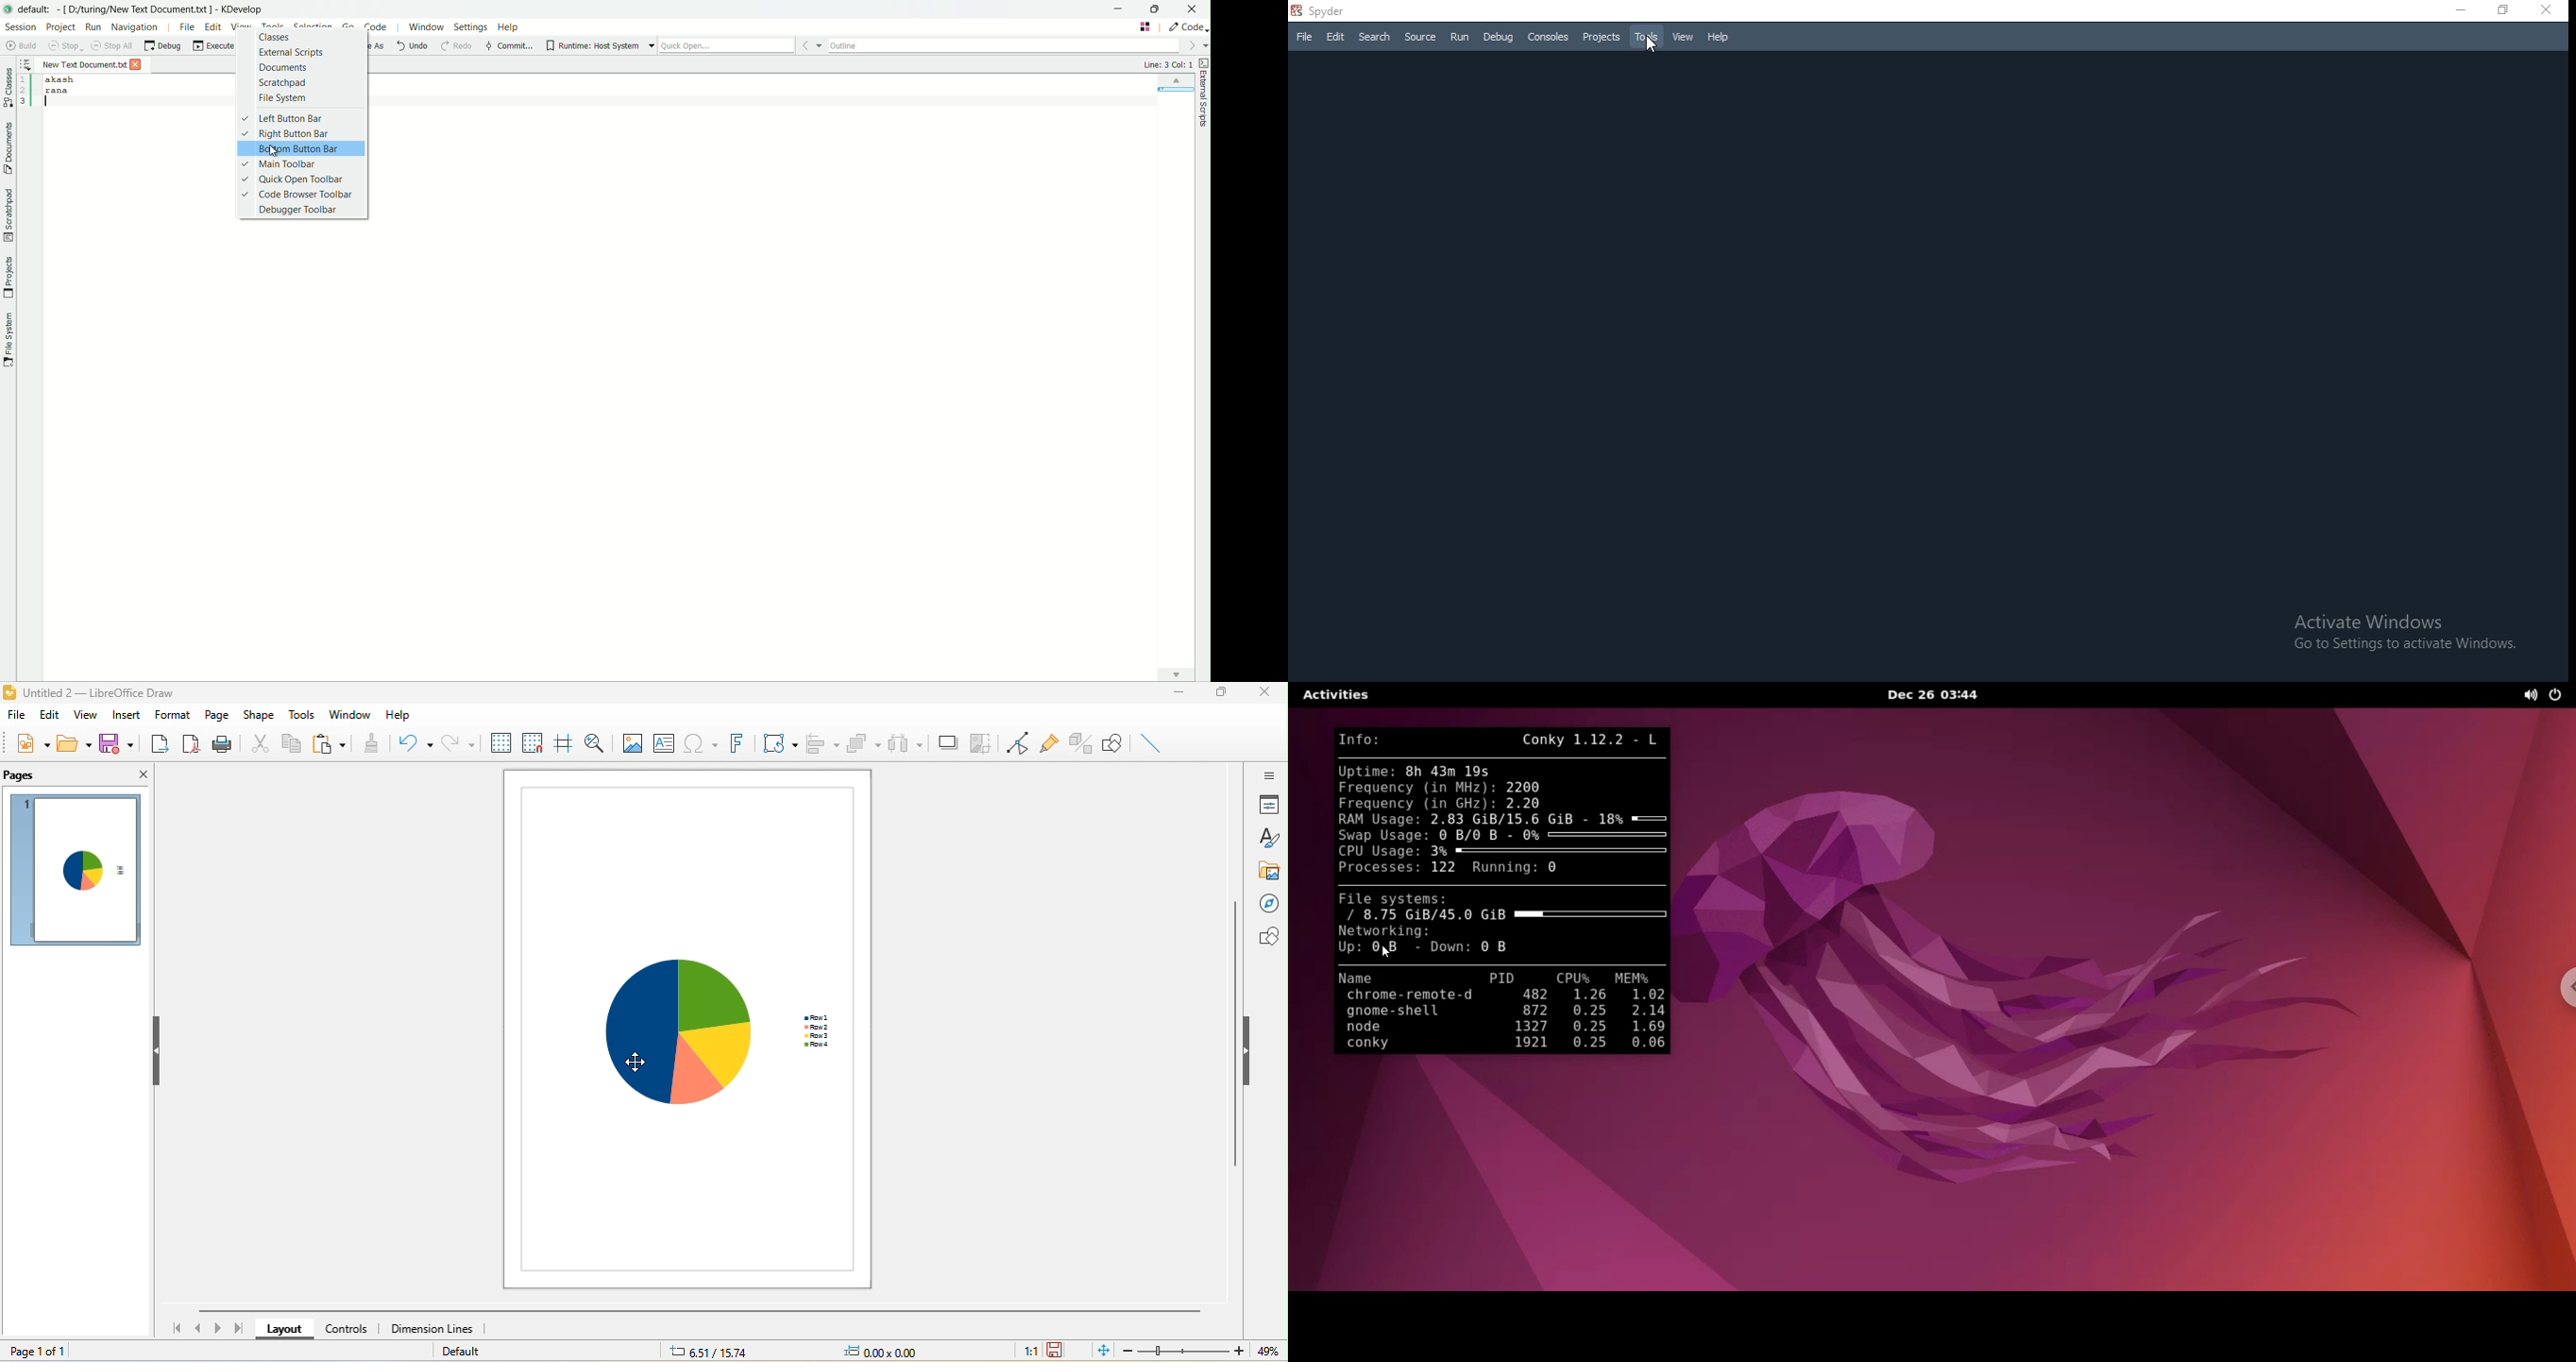 The image size is (2576, 1372). I want to click on paste, so click(329, 743).